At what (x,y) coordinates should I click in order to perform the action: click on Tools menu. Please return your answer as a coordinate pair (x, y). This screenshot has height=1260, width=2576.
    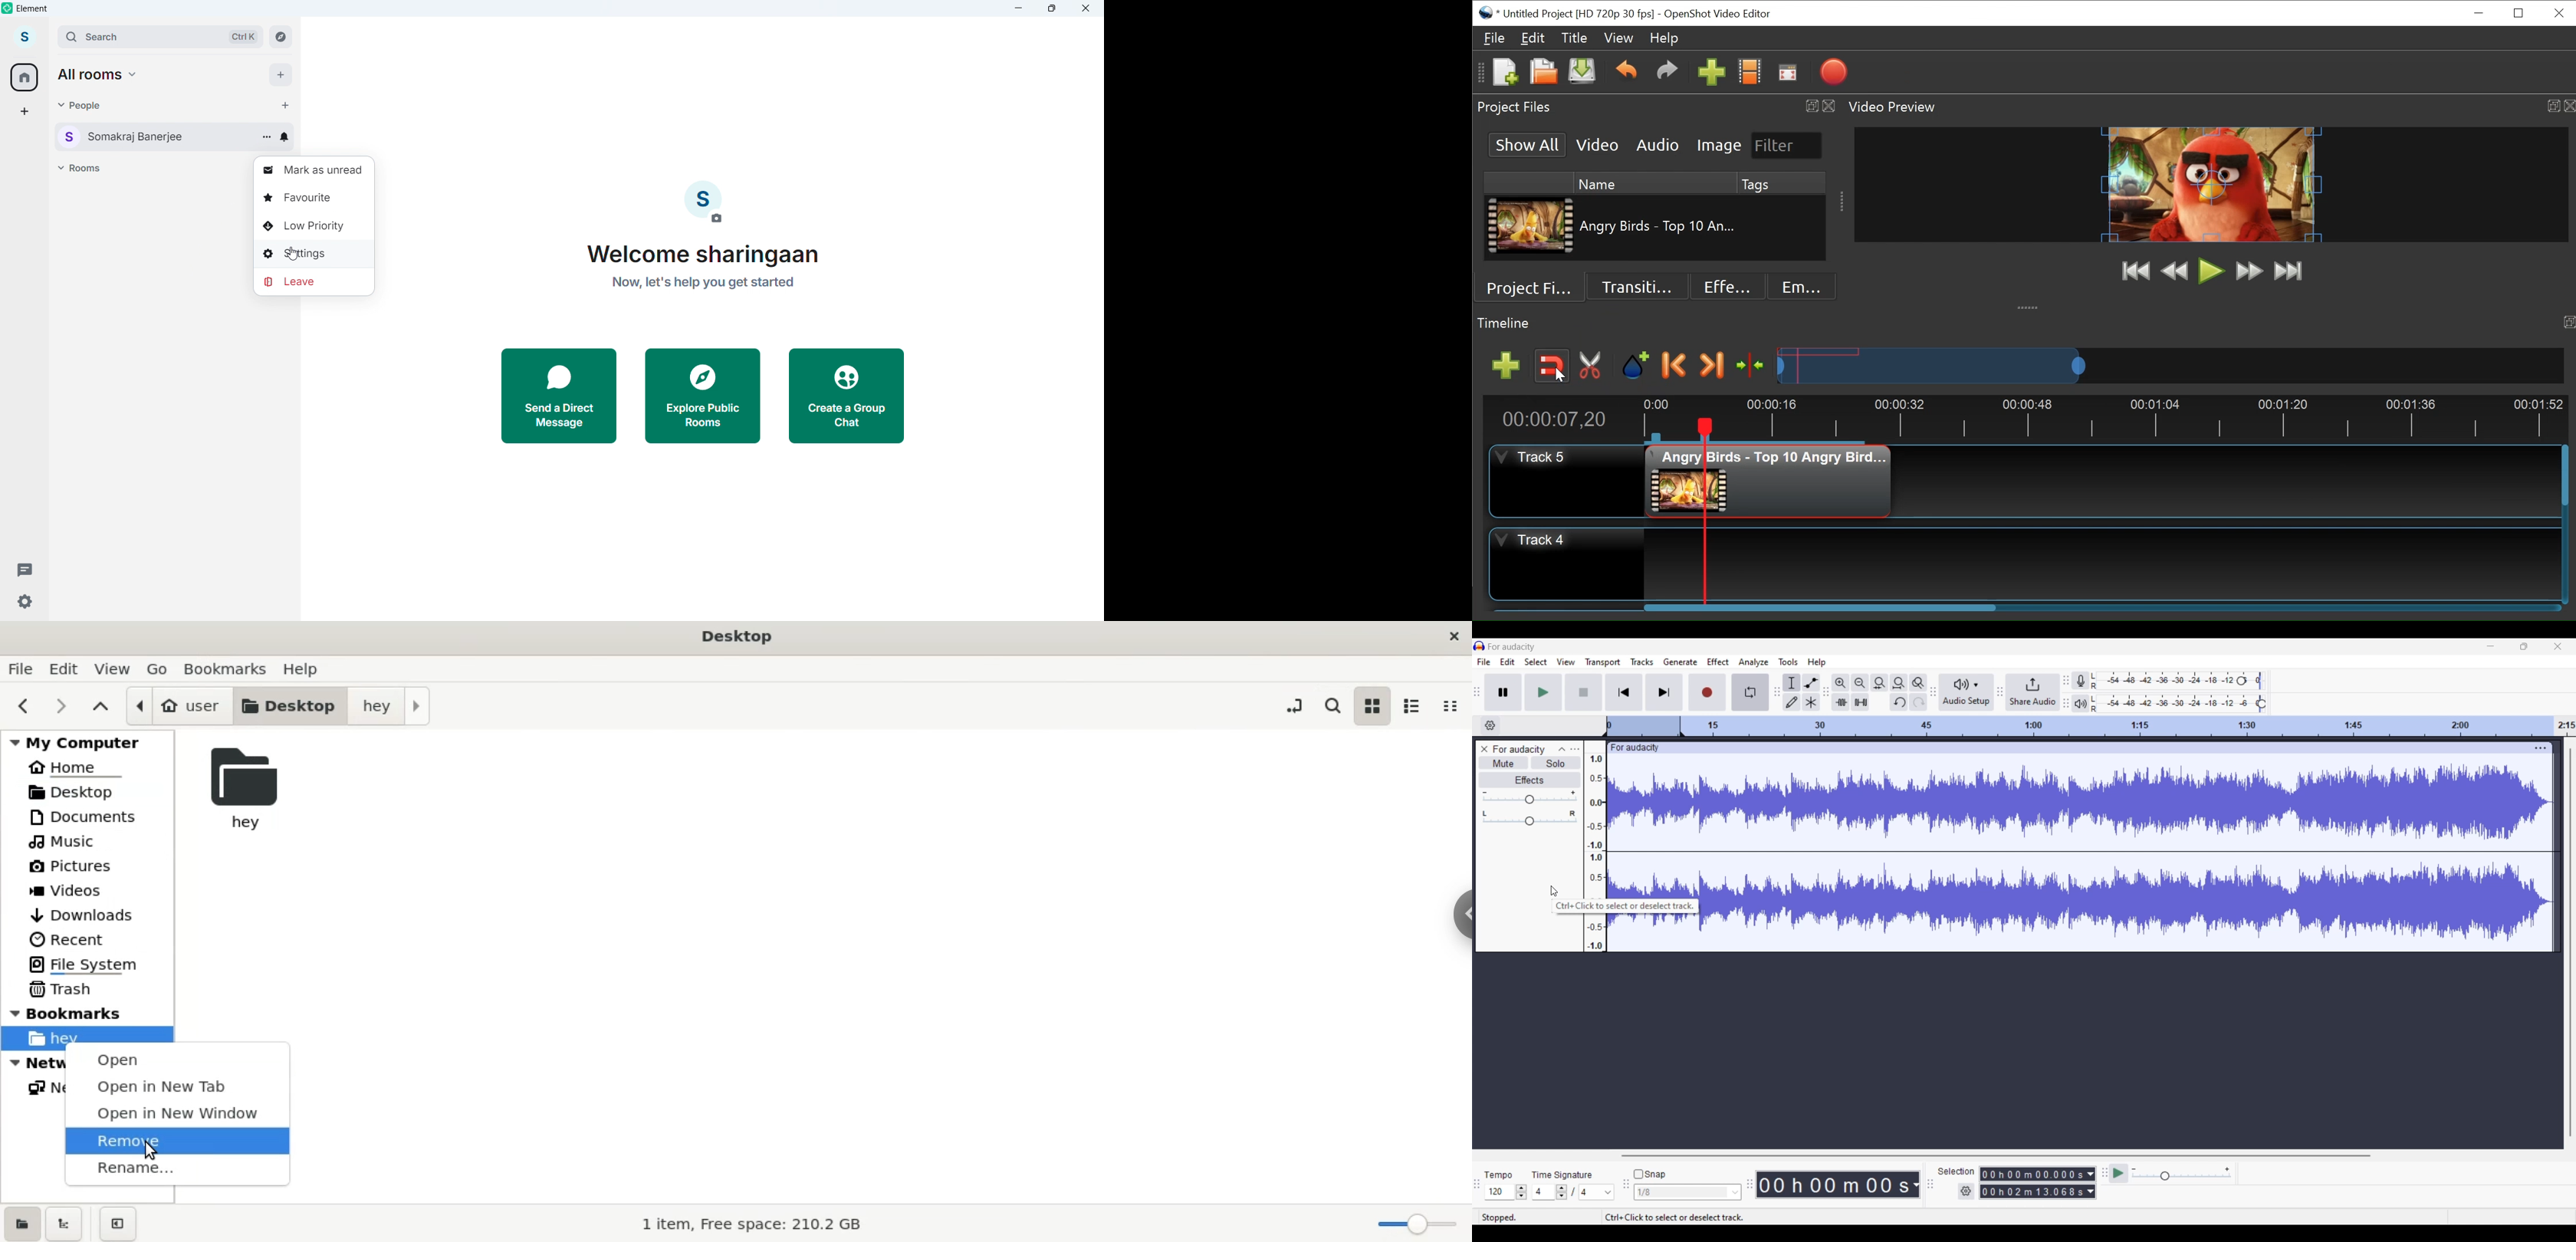
    Looking at the image, I should click on (1788, 662).